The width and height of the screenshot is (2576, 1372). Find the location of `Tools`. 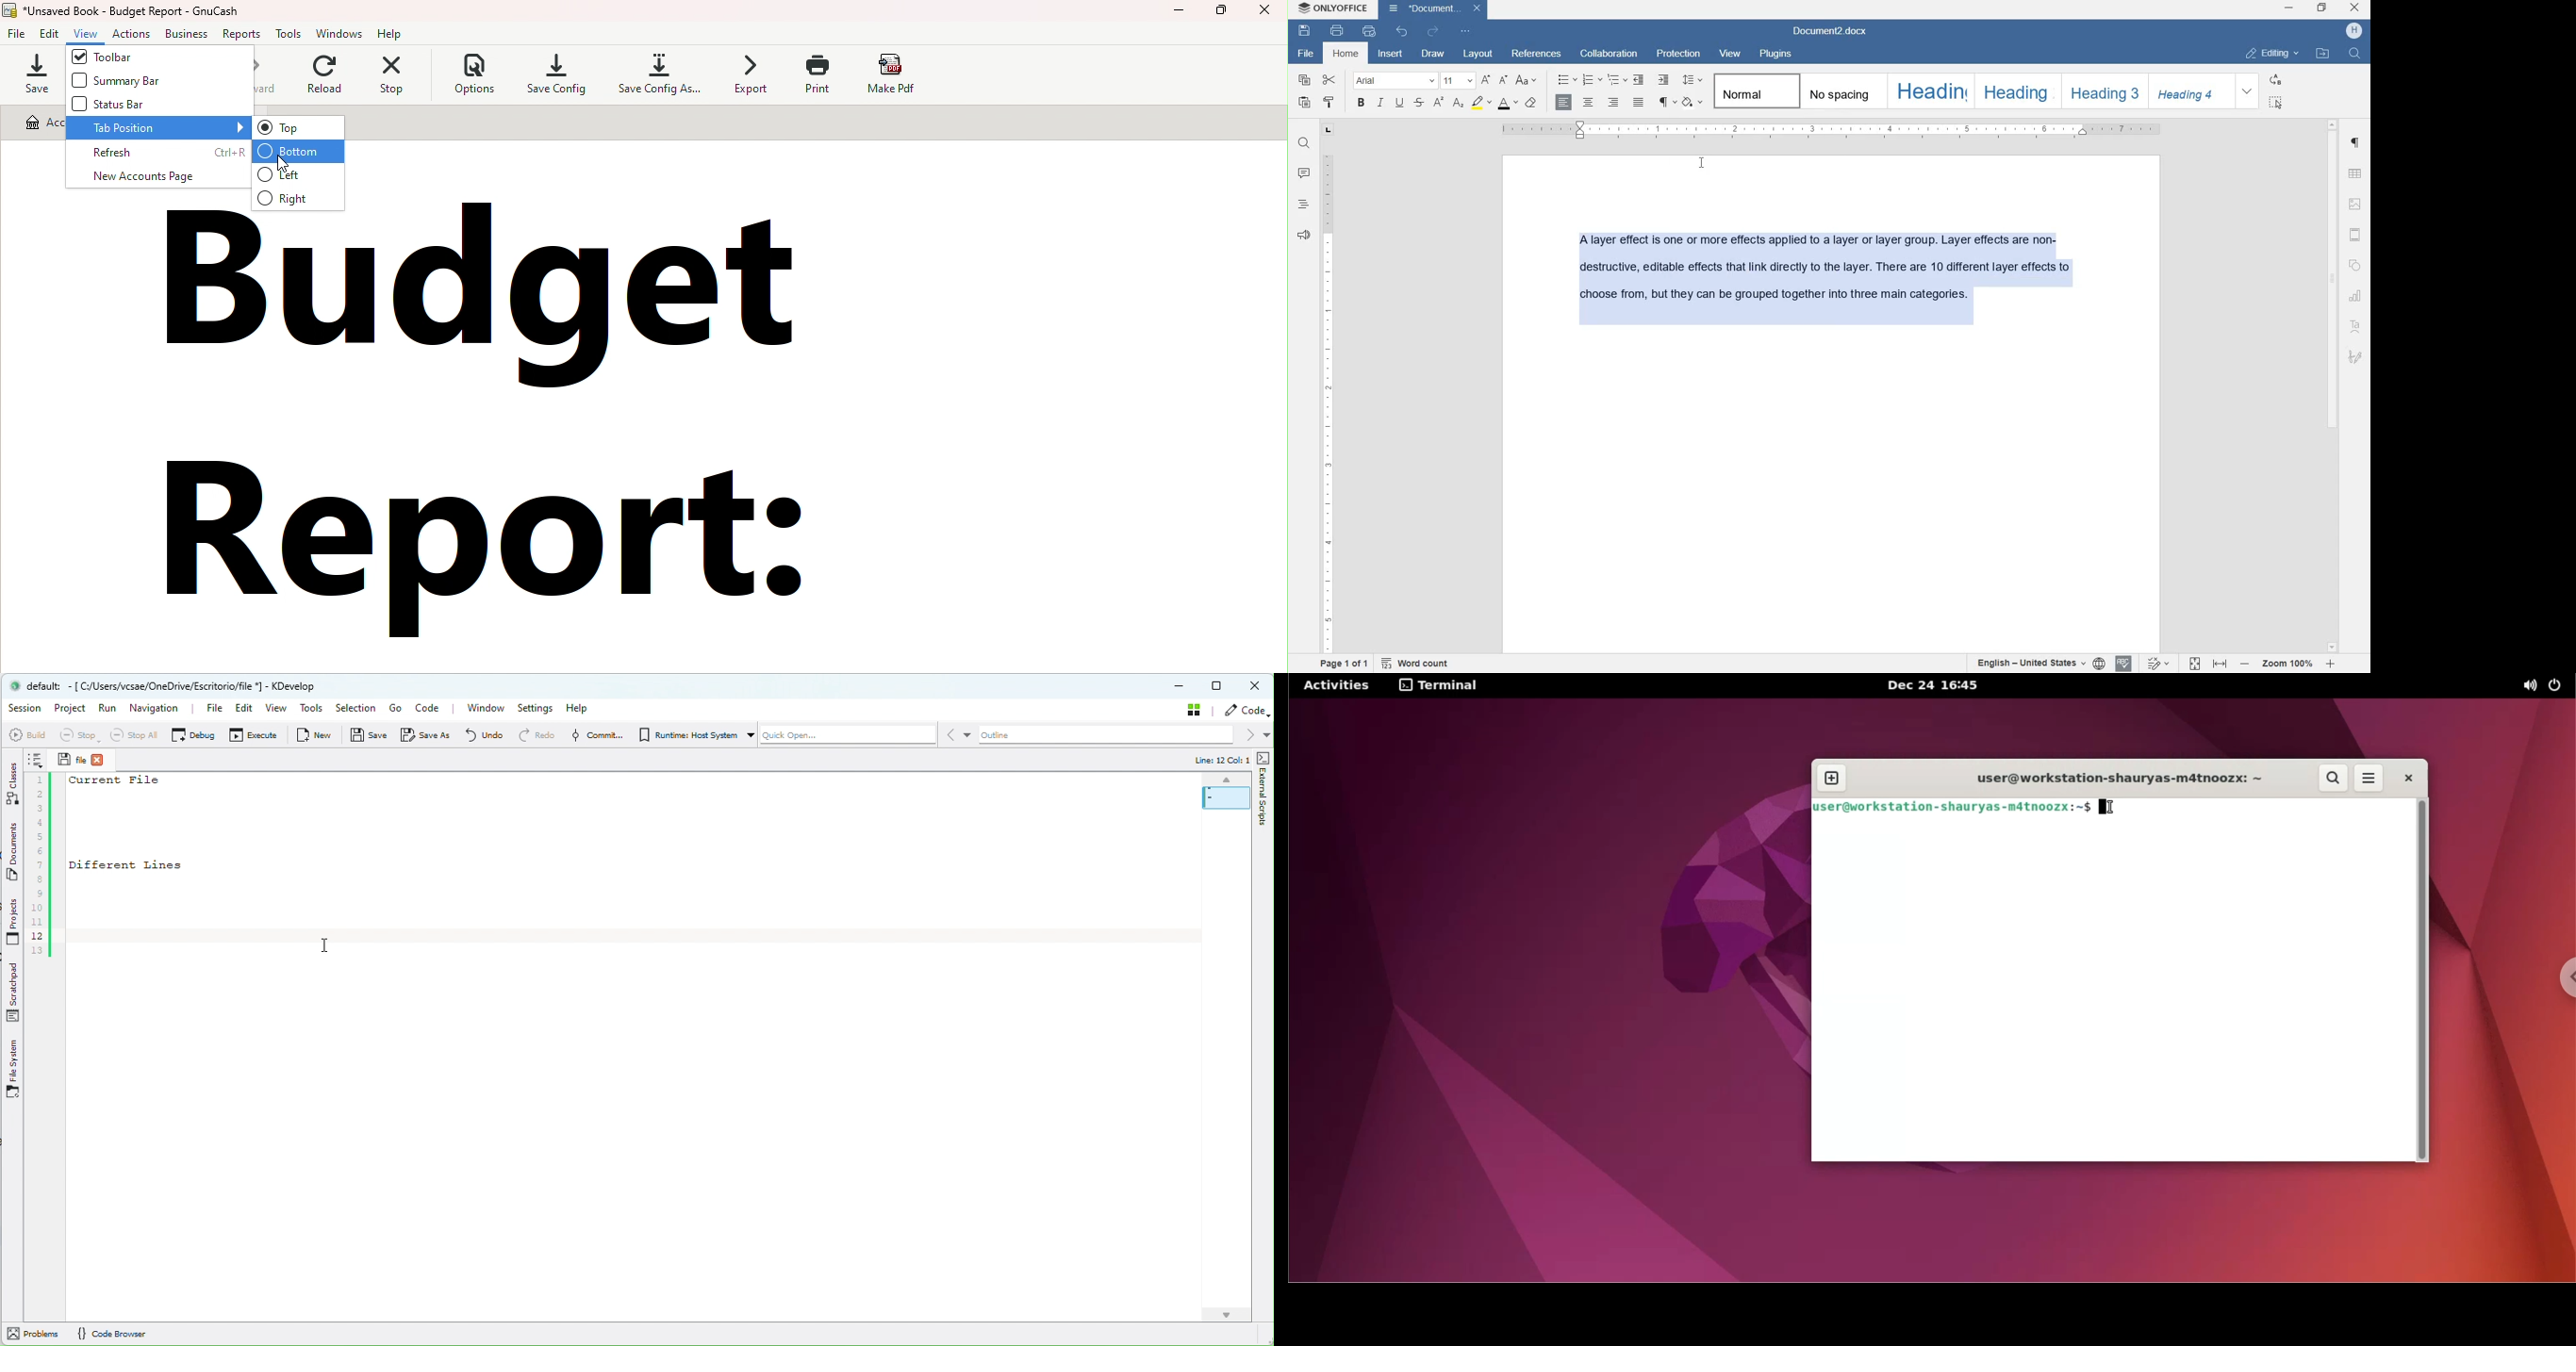

Tools is located at coordinates (290, 34).